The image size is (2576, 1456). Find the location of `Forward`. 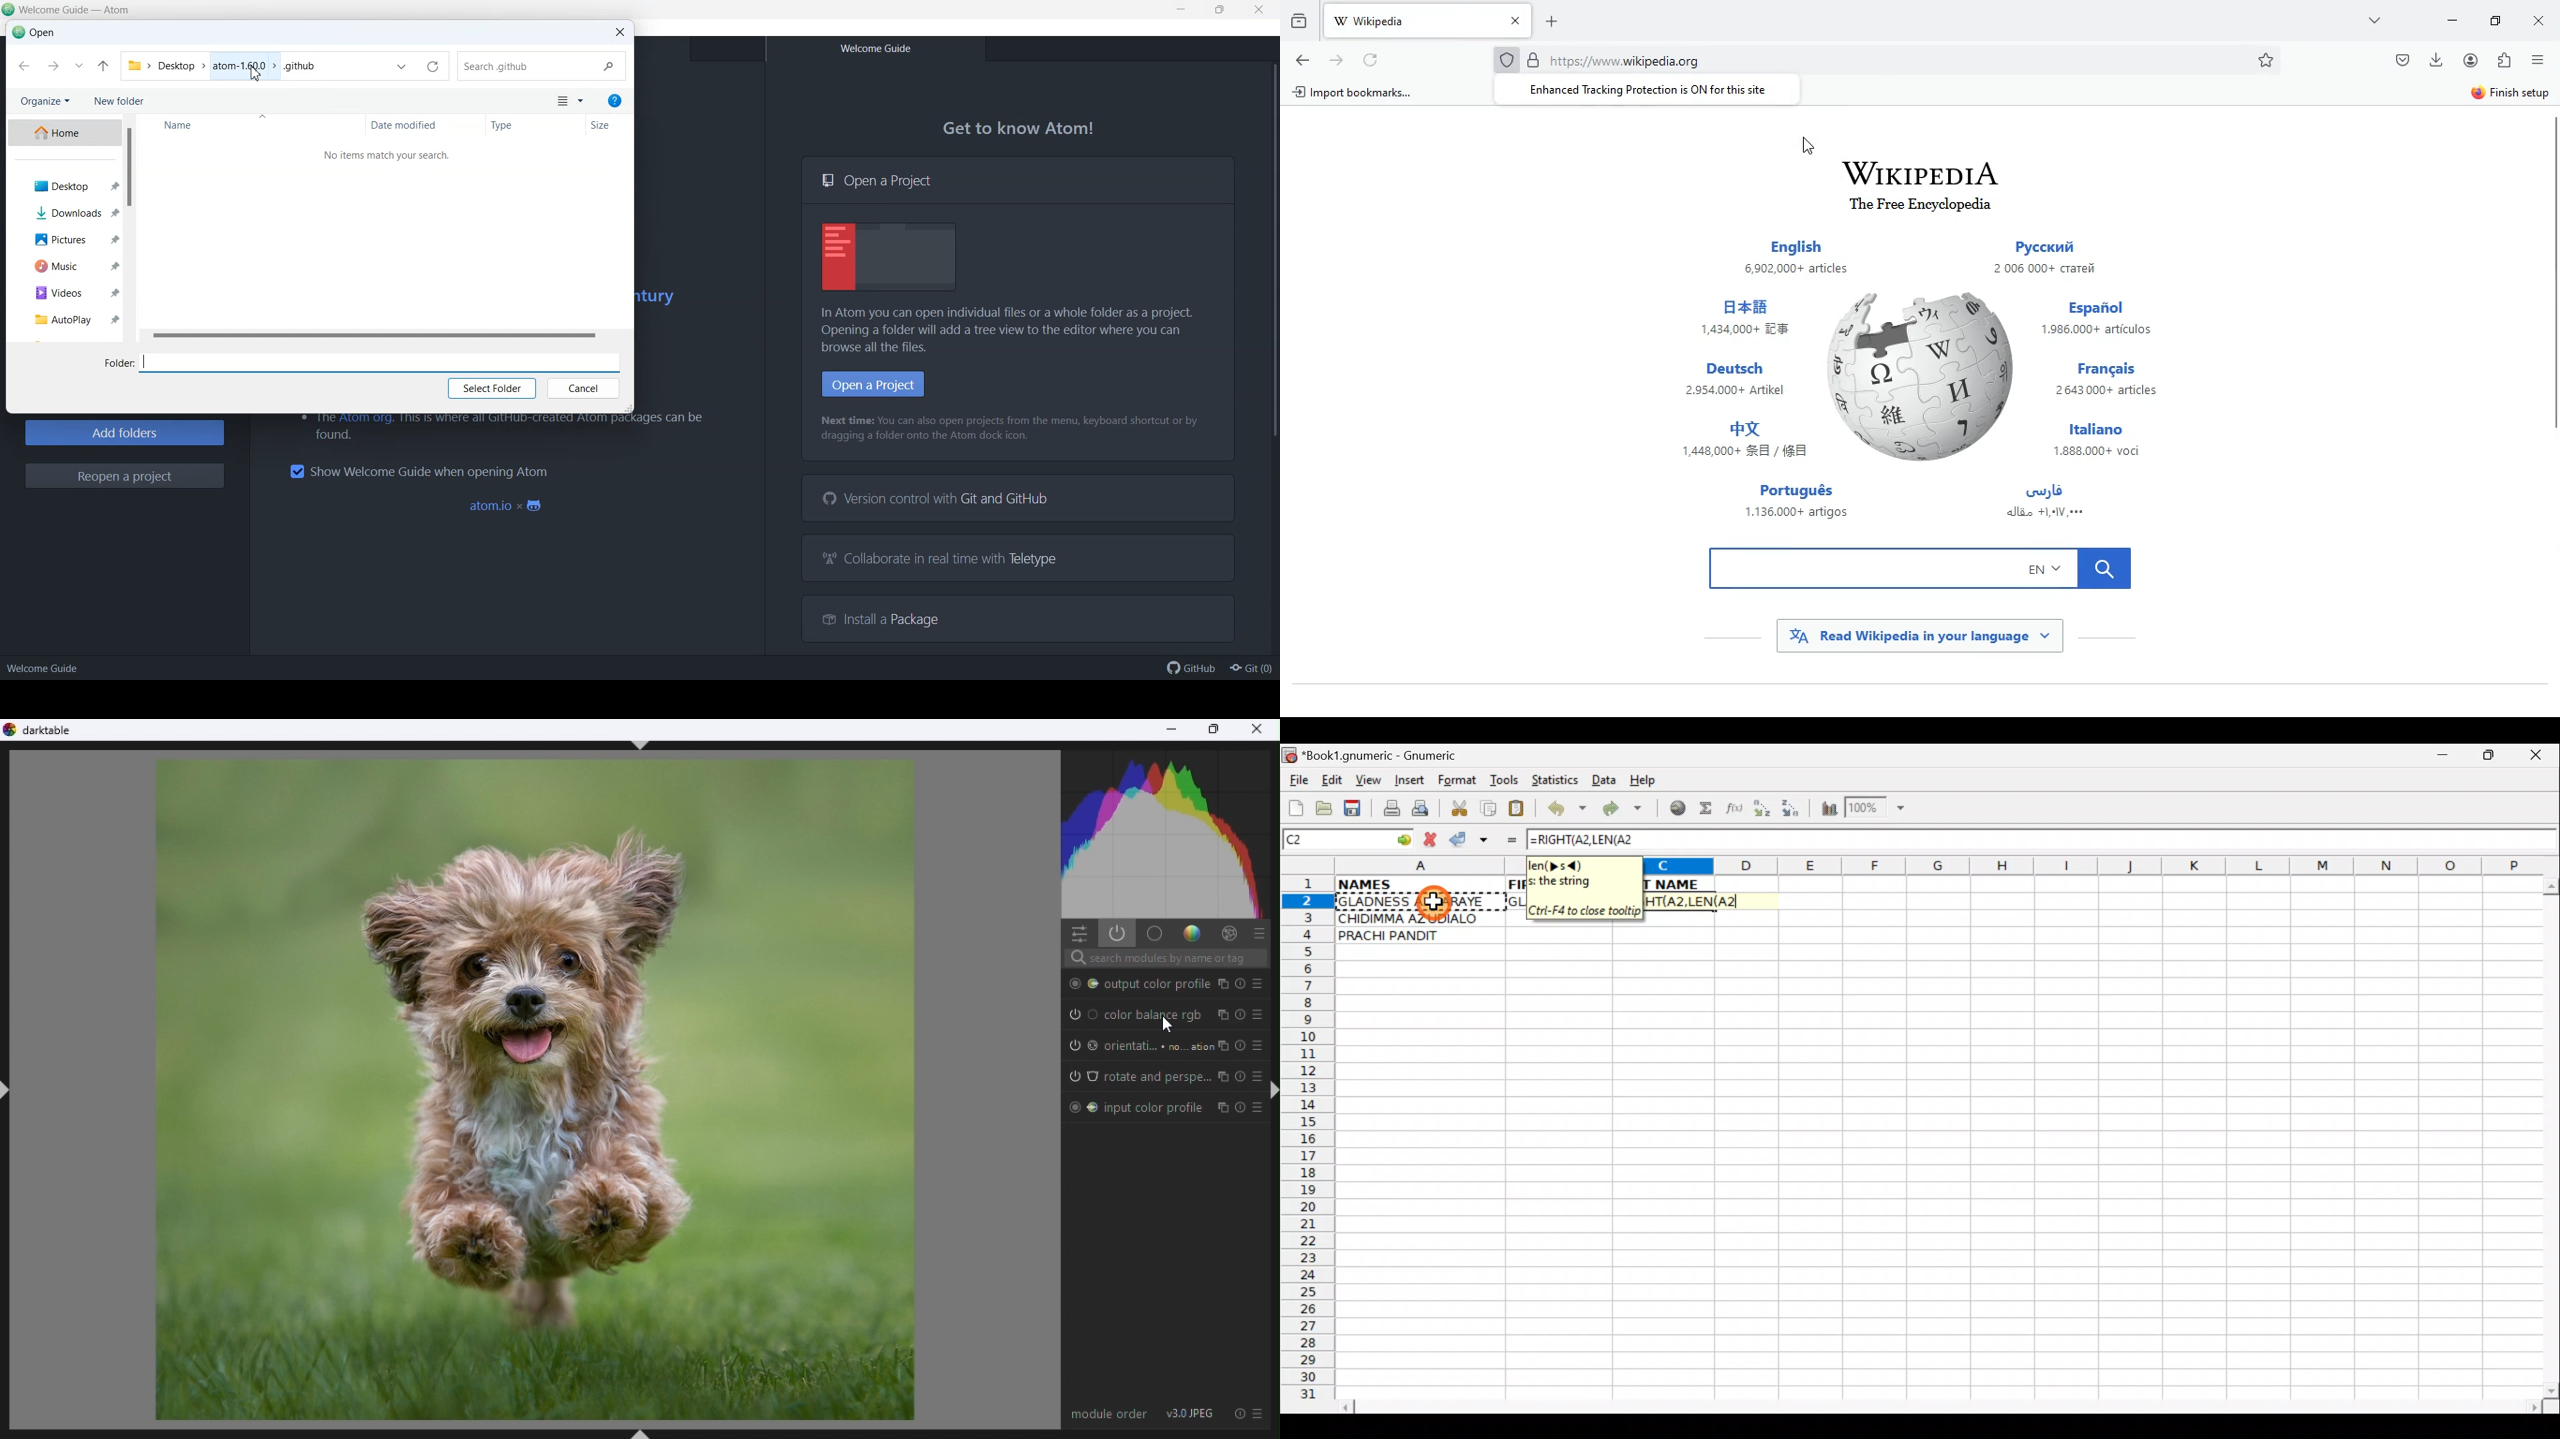

Forward is located at coordinates (52, 66).